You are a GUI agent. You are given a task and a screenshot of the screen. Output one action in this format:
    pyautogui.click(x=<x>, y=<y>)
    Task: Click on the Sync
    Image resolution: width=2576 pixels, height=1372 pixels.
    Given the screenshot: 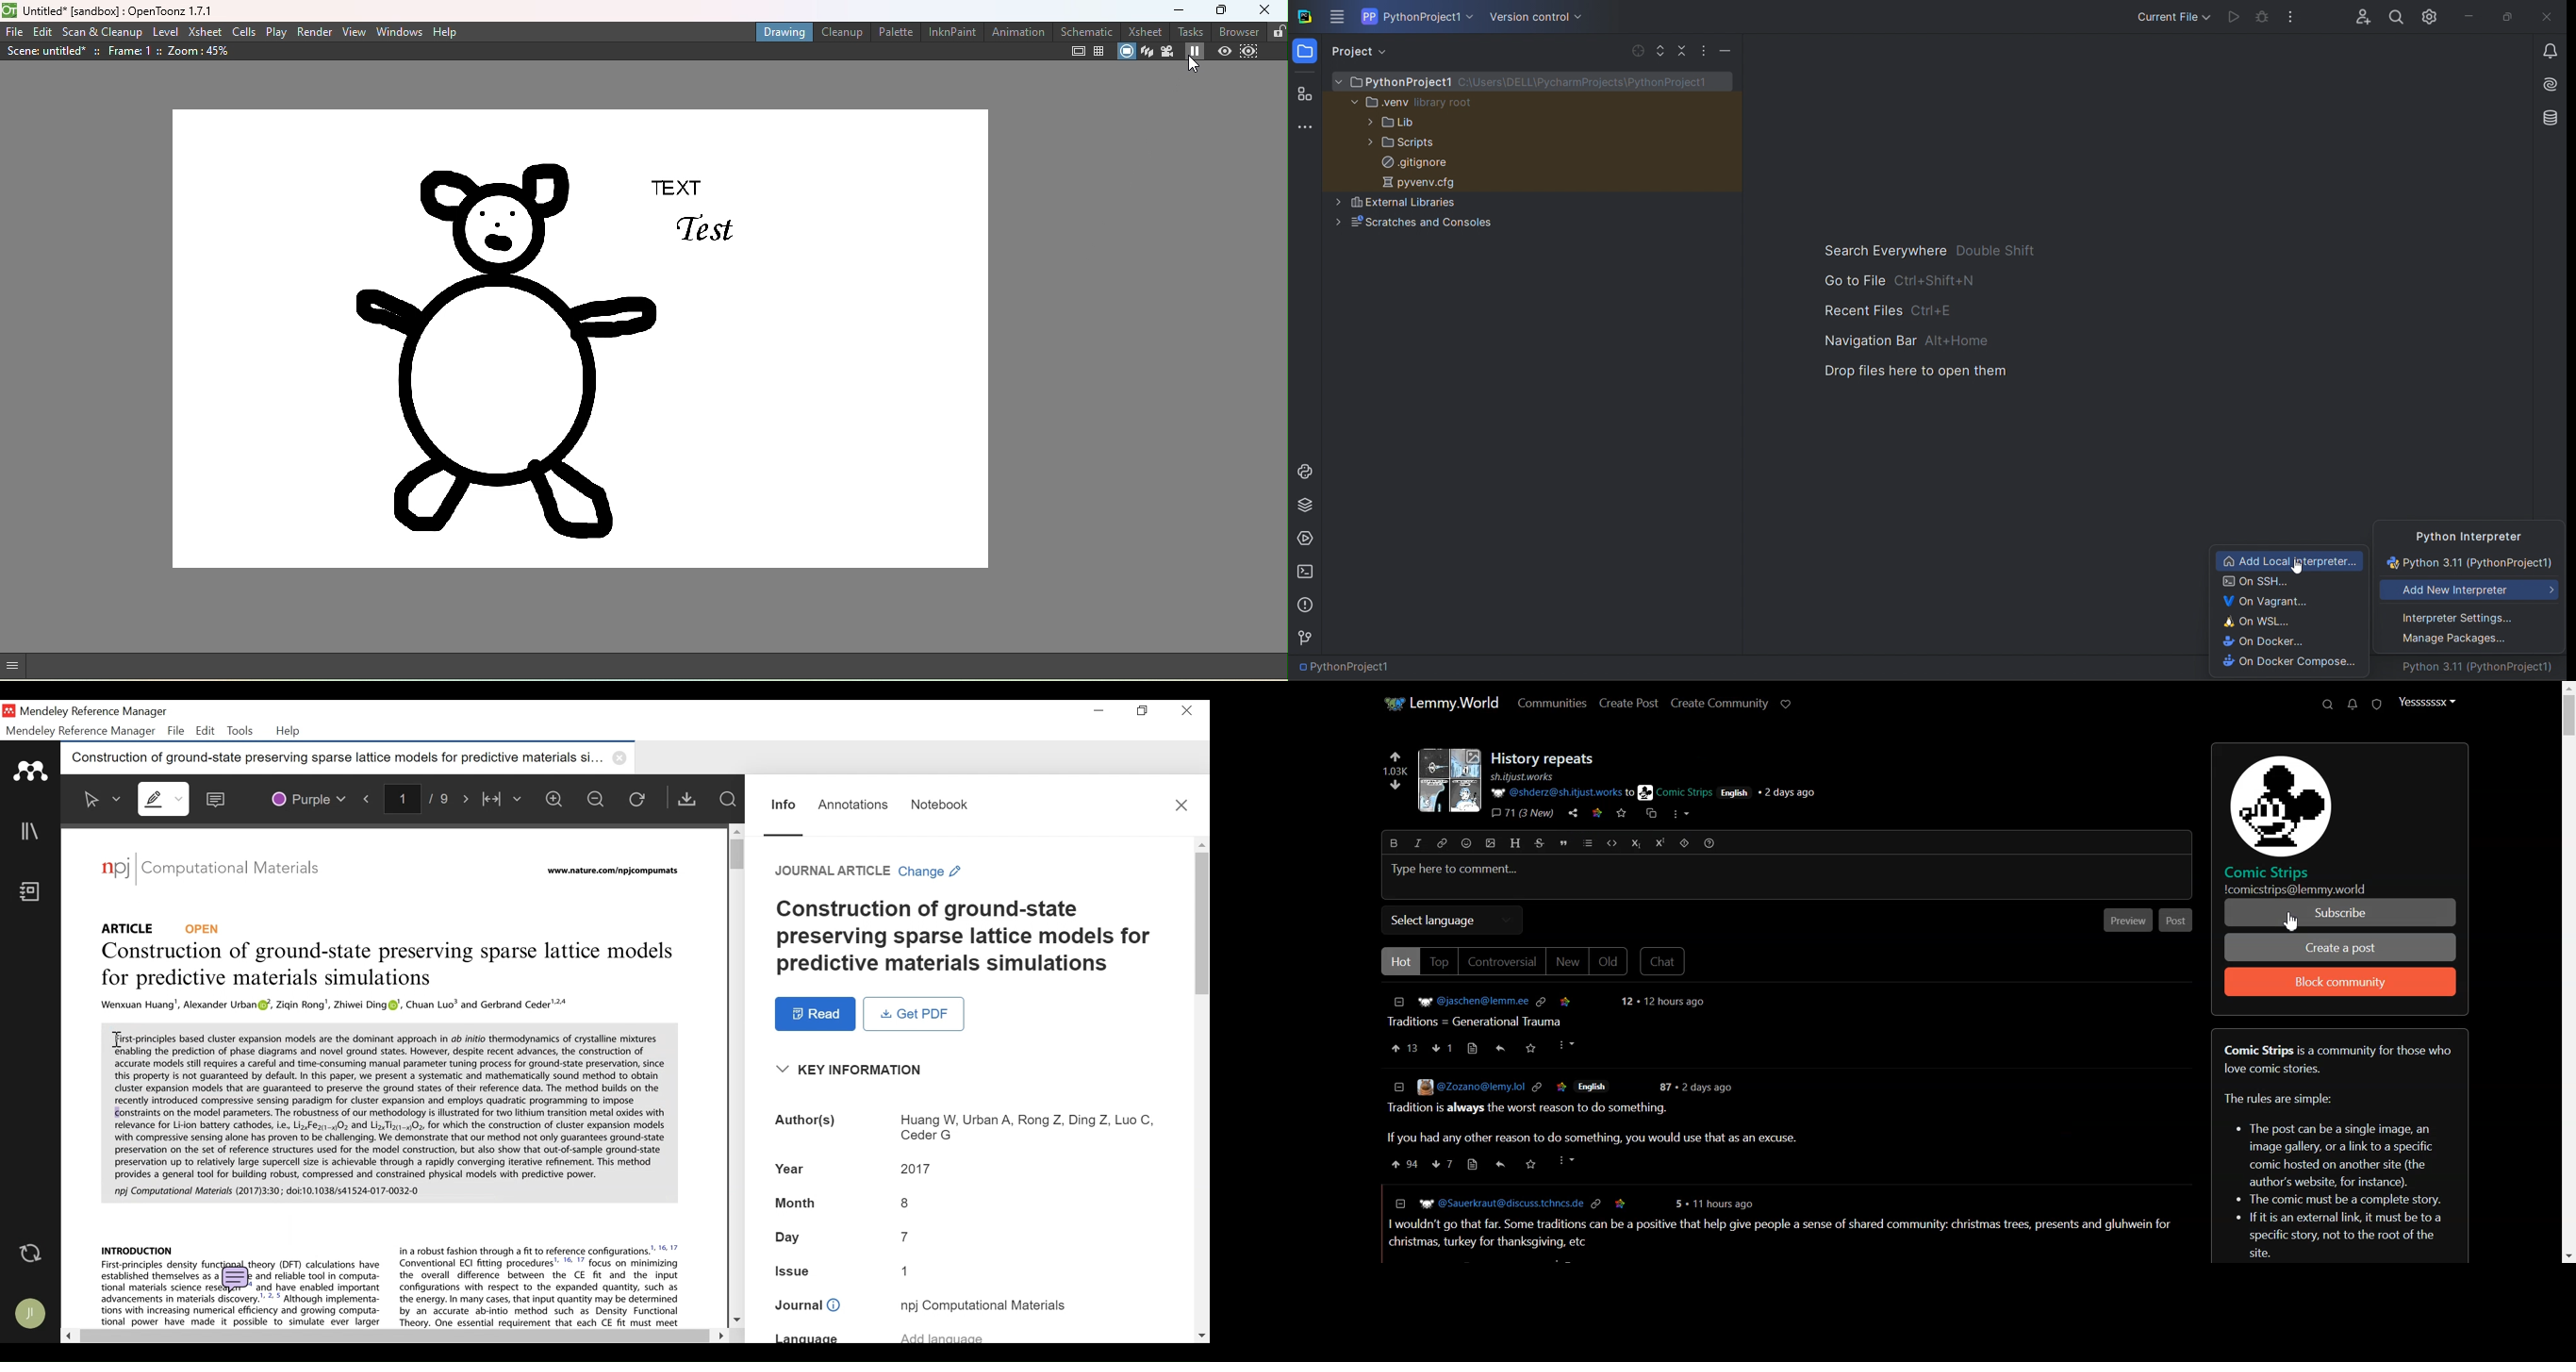 What is the action you would take?
    pyautogui.click(x=32, y=1253)
    